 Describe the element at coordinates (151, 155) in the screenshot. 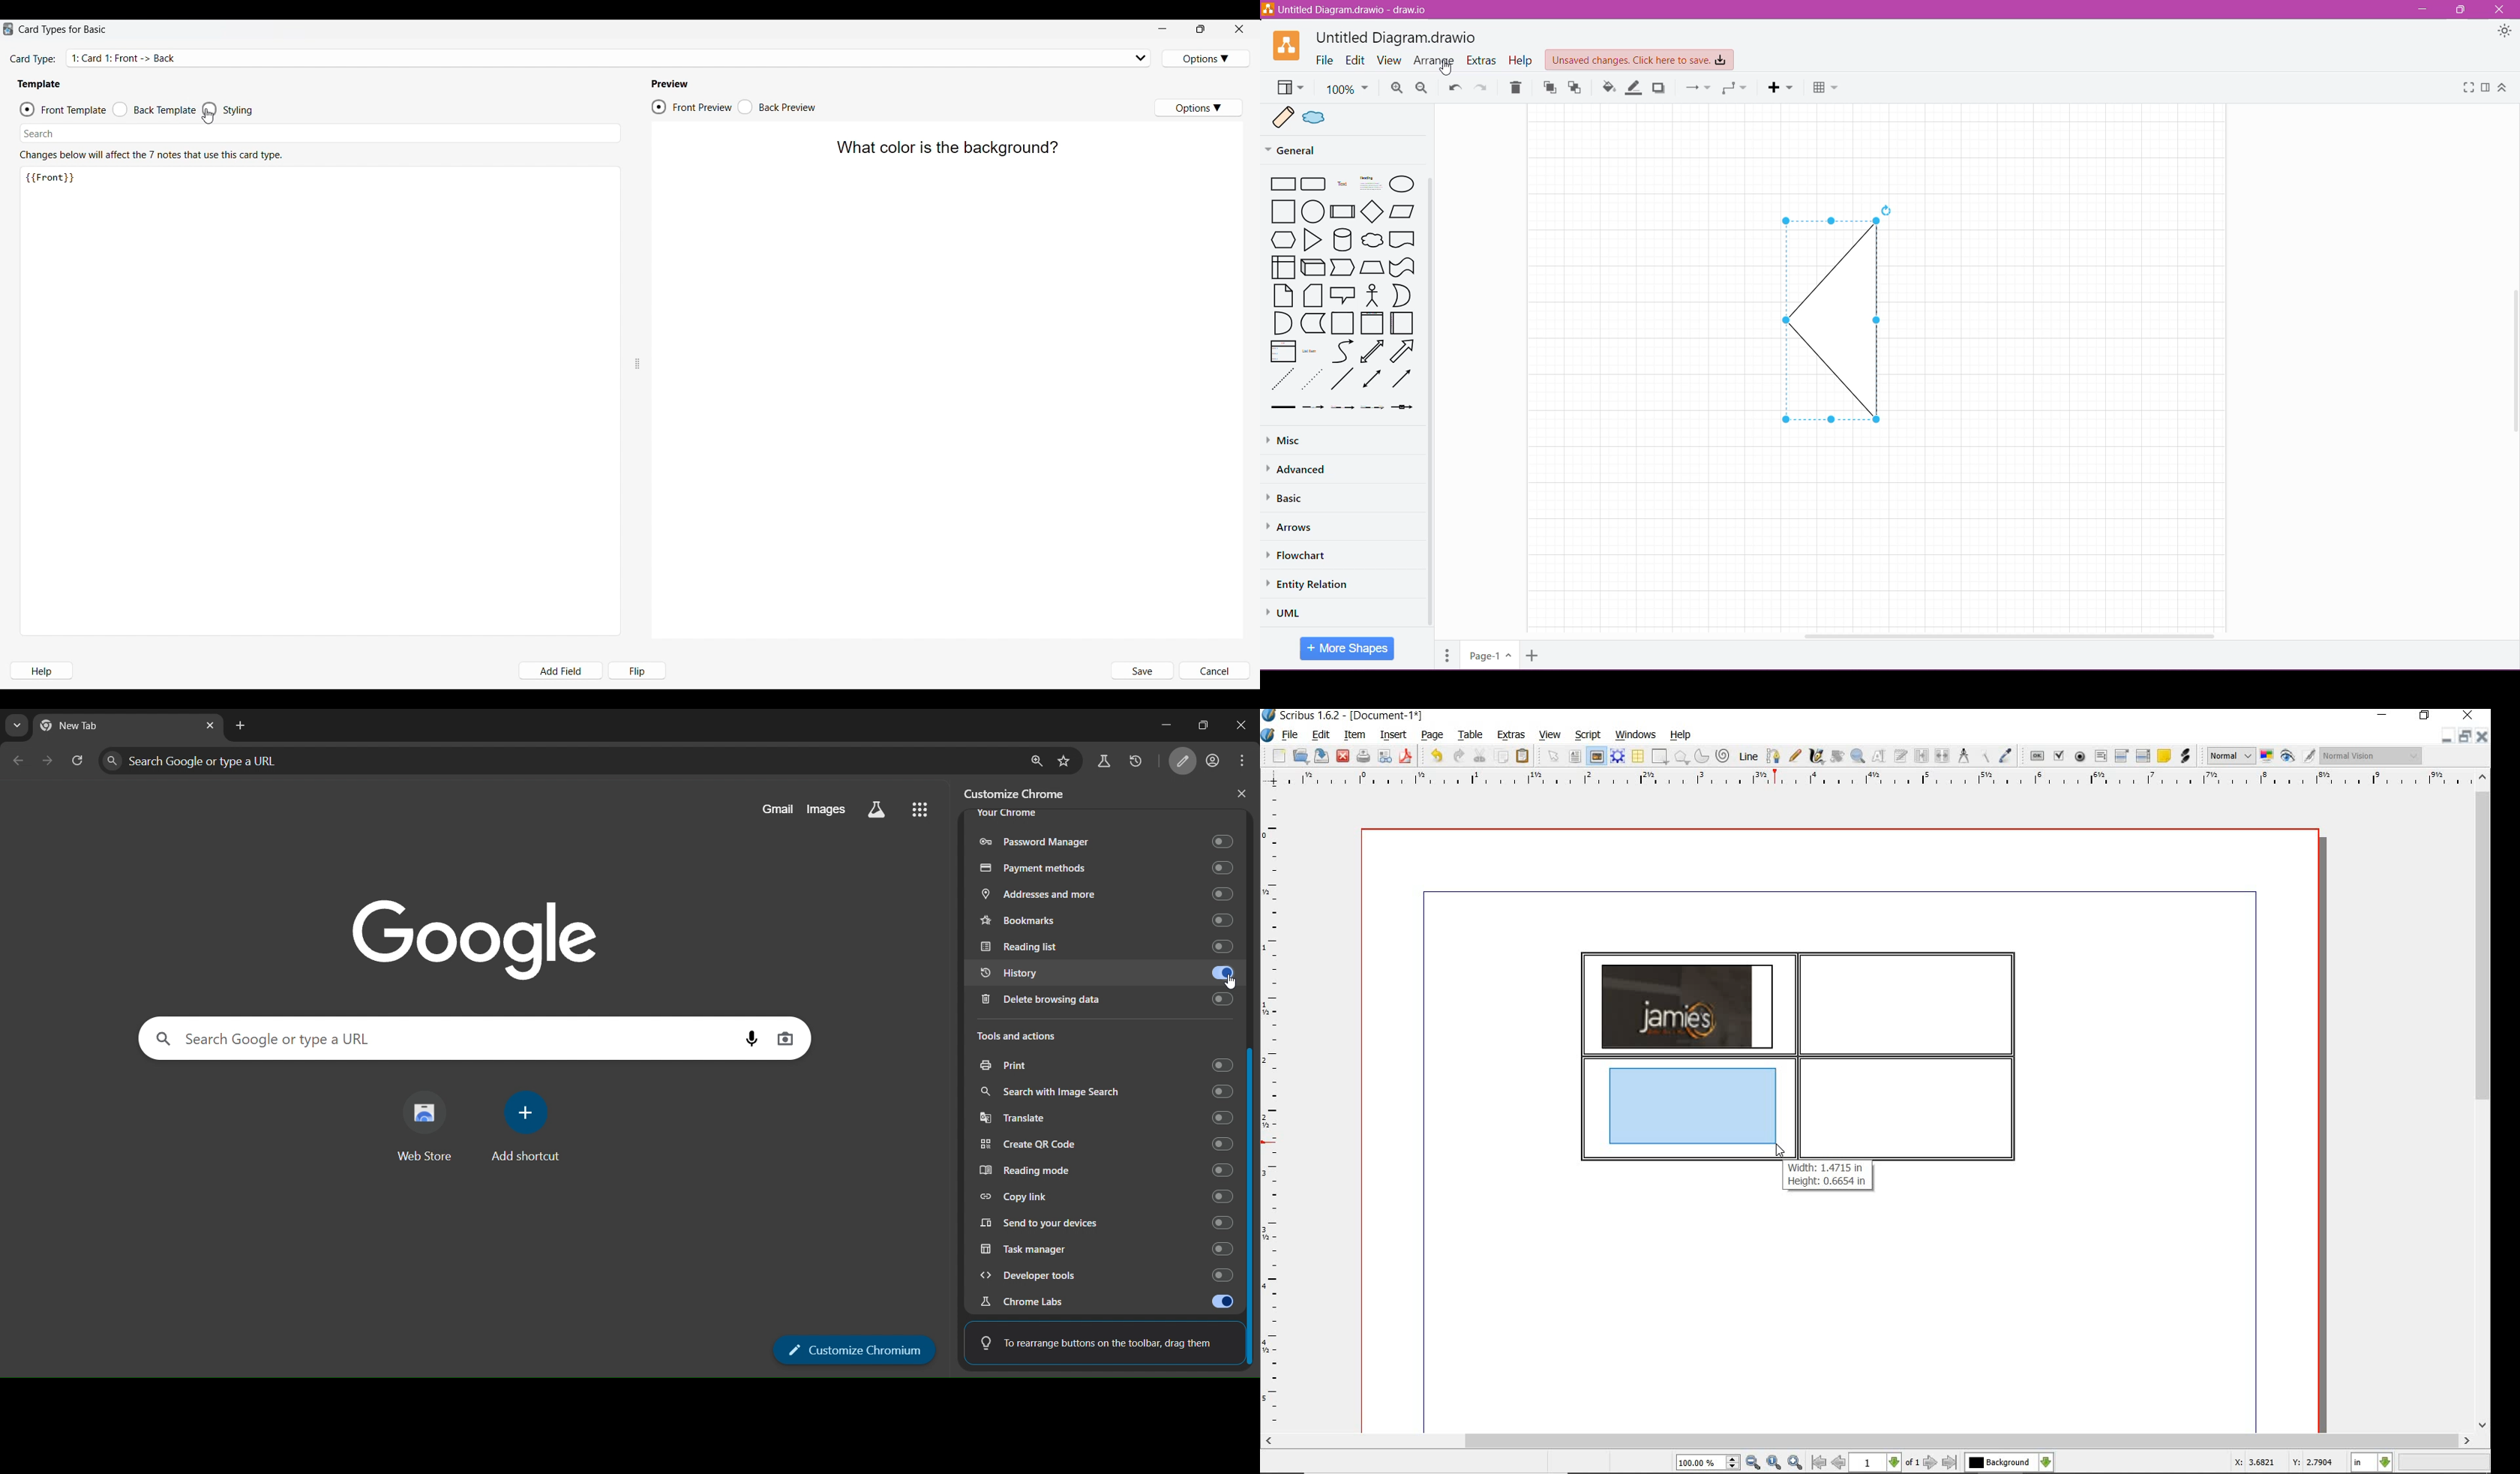

I see `Description of section` at that location.